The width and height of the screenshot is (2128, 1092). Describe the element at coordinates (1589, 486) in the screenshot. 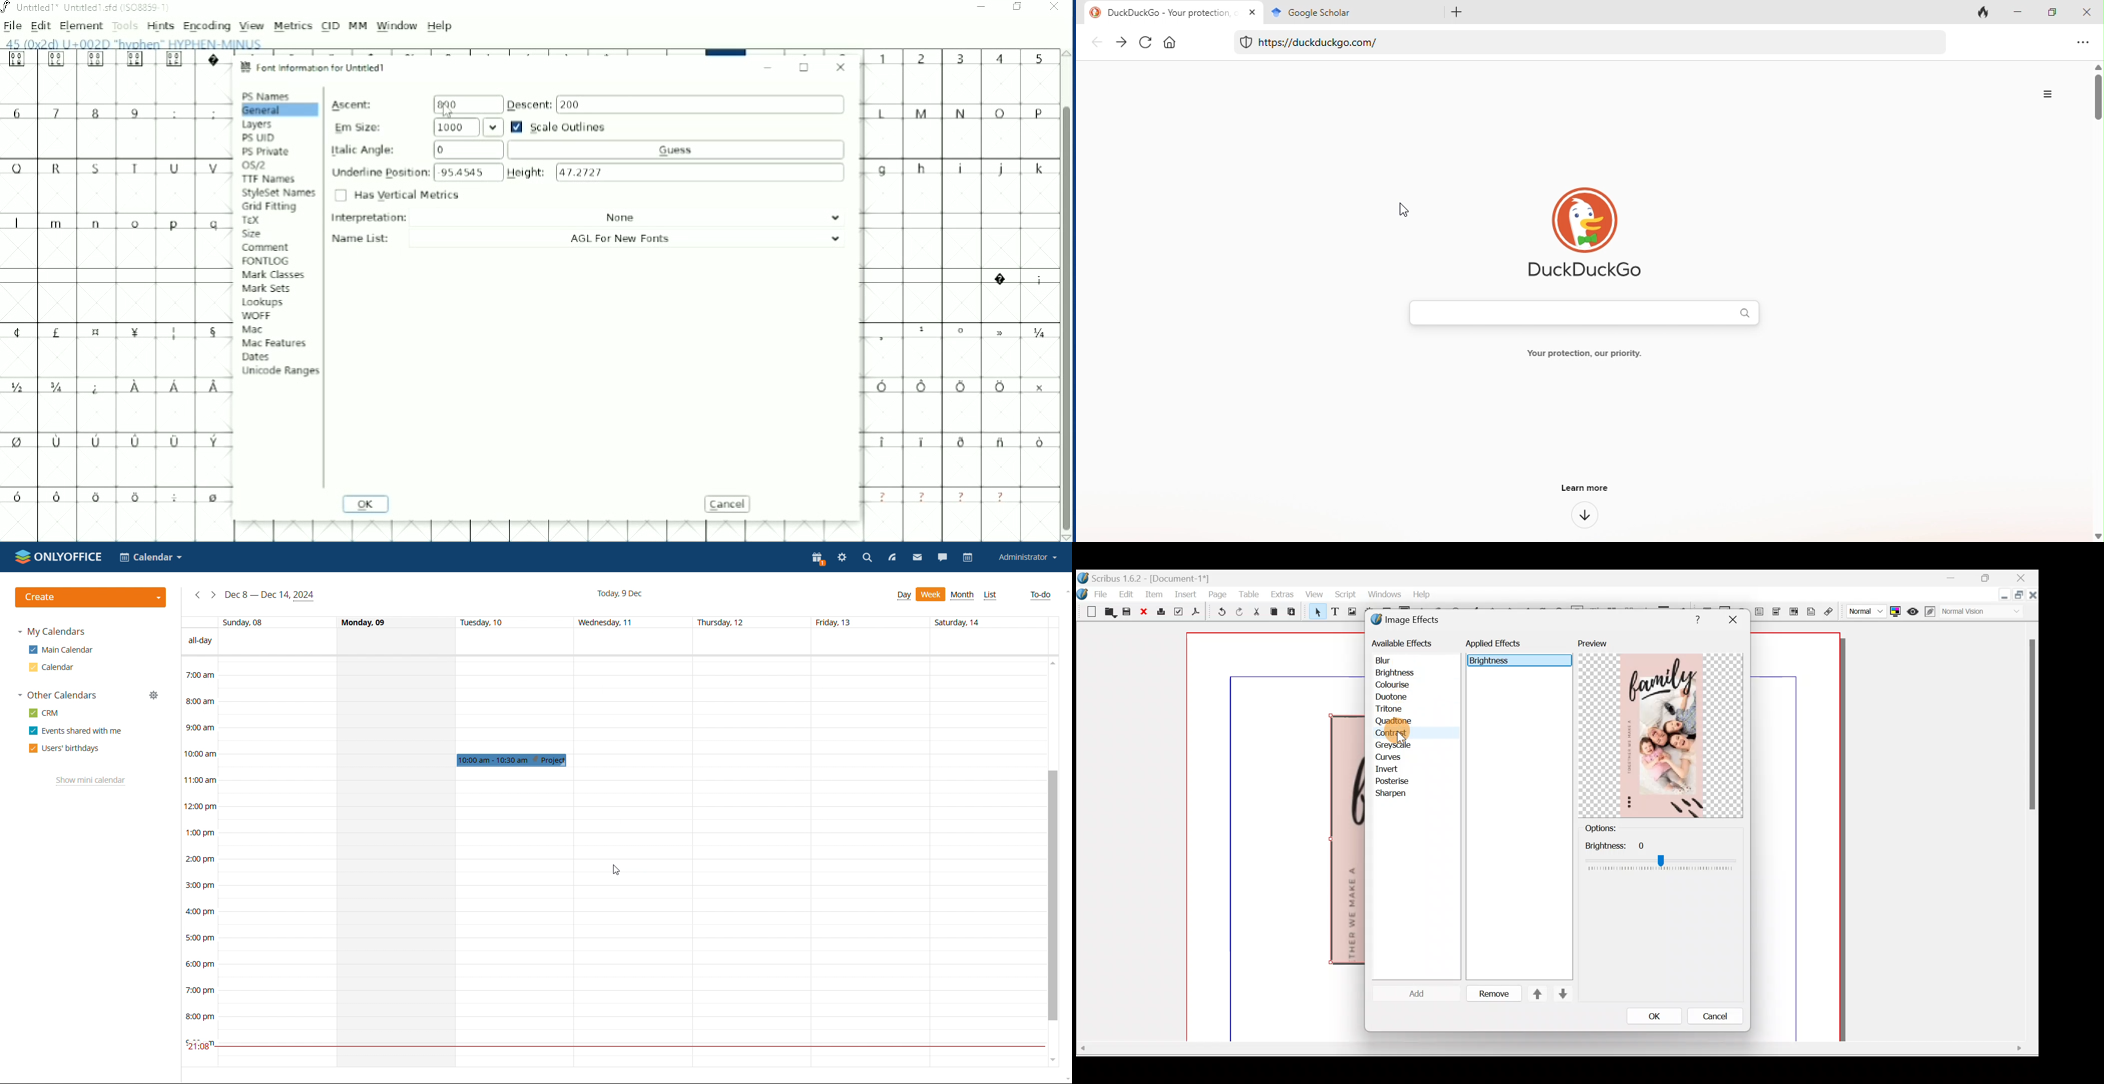

I see `learn more` at that location.